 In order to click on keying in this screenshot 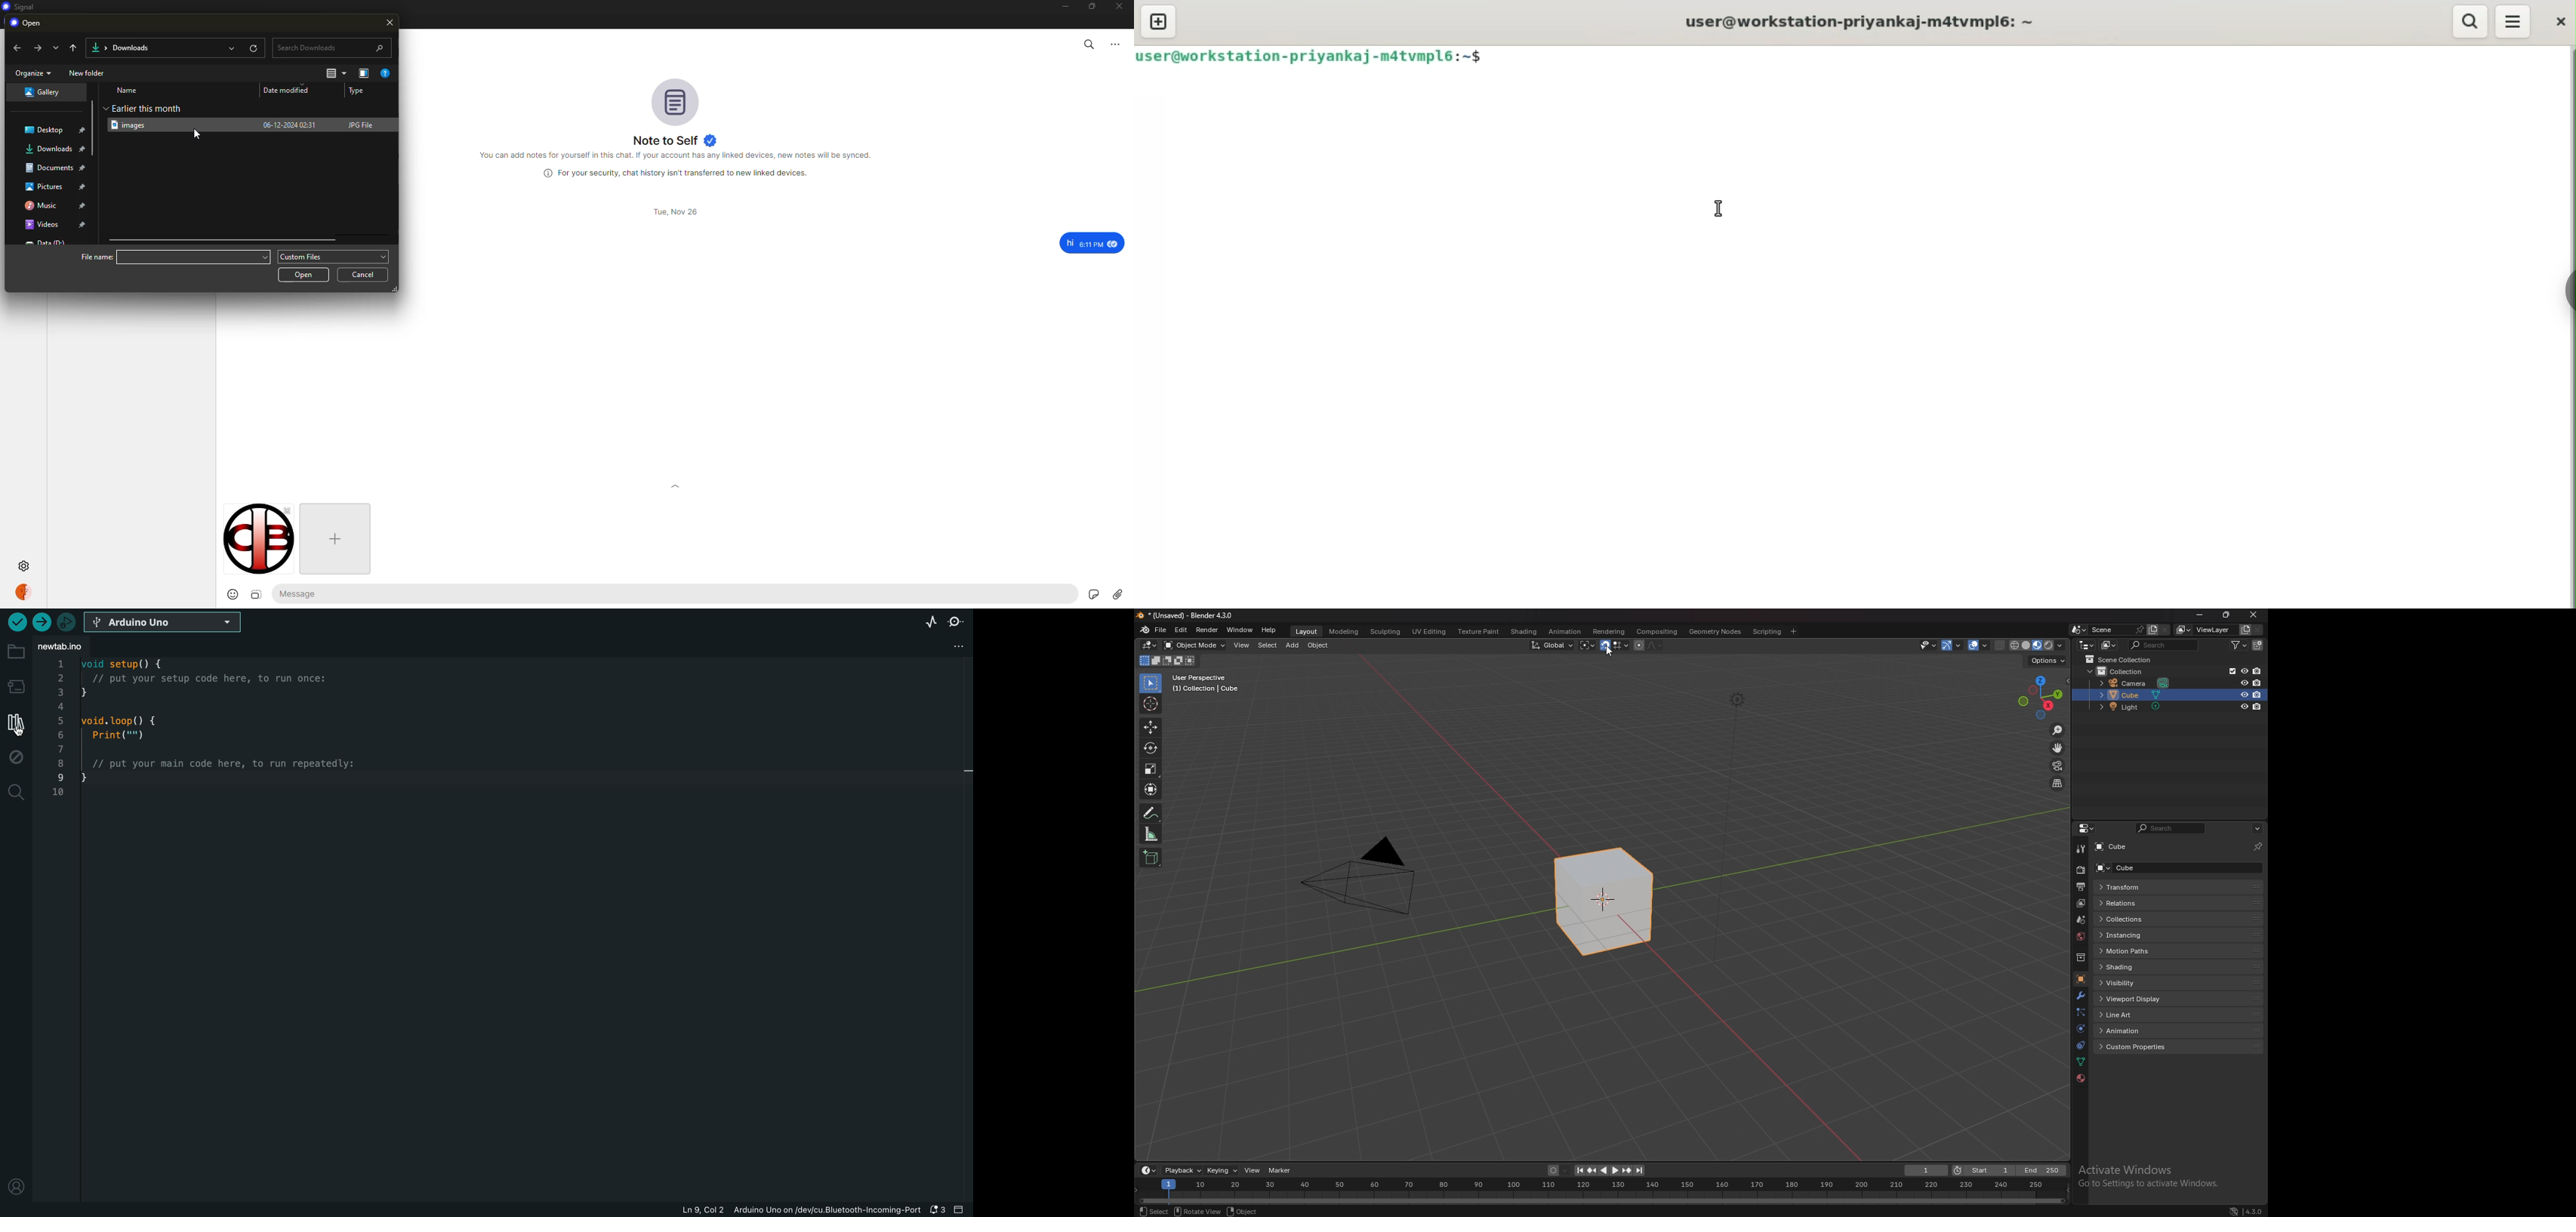, I will do `click(1222, 1170)`.